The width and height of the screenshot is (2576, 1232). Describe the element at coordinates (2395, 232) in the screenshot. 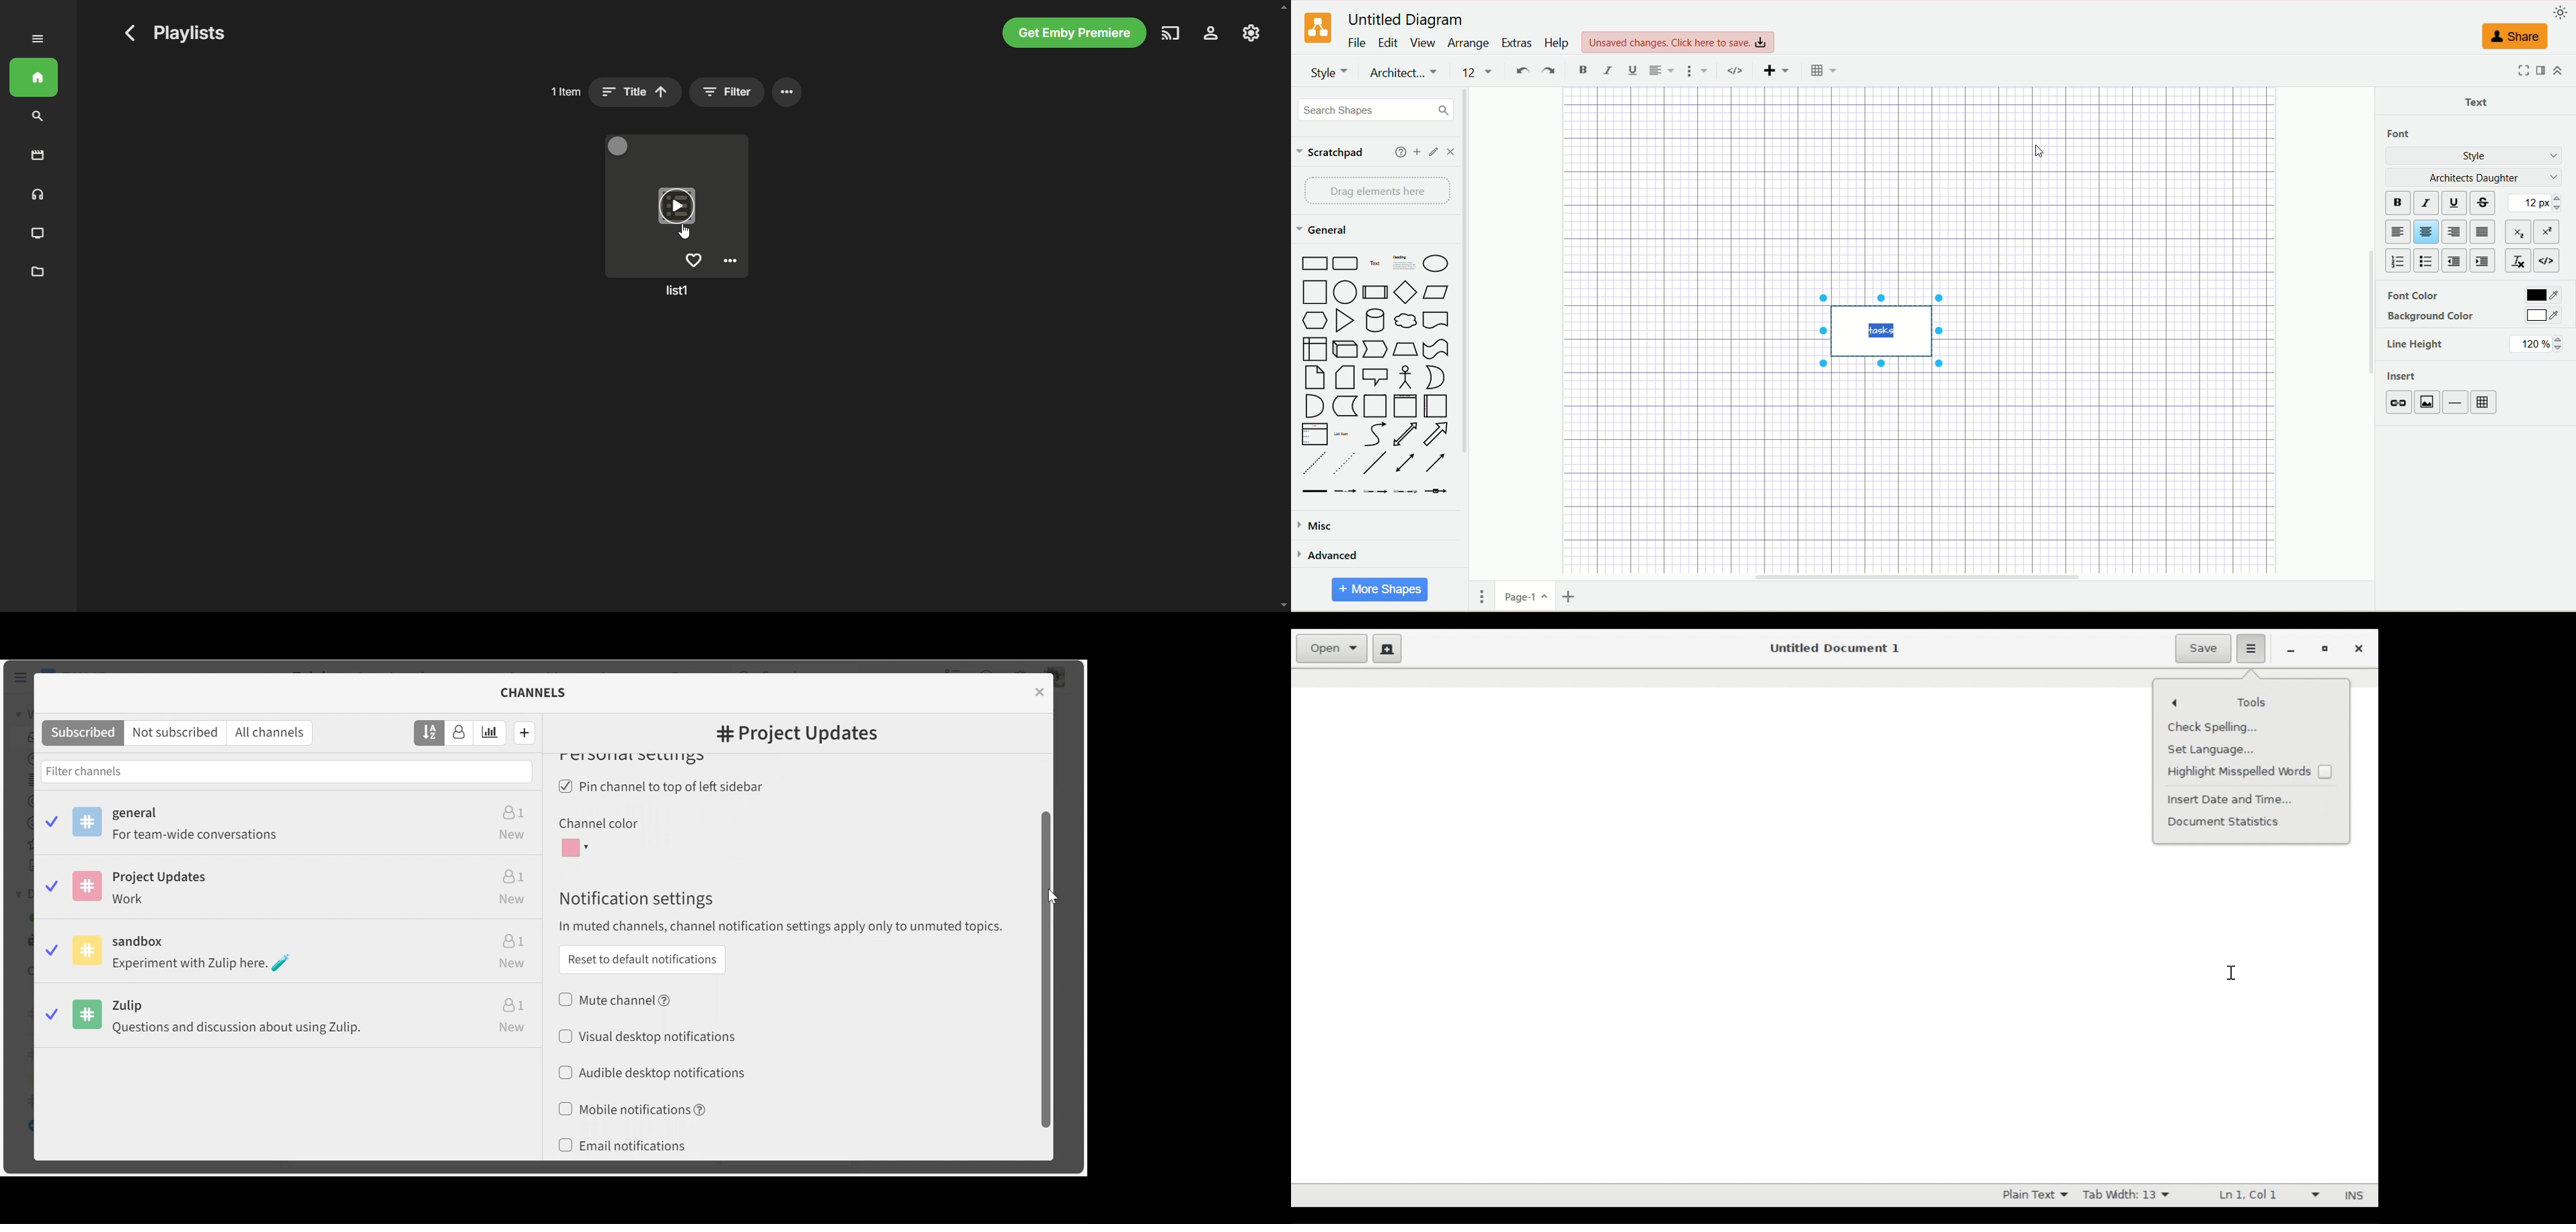

I see `left` at that location.